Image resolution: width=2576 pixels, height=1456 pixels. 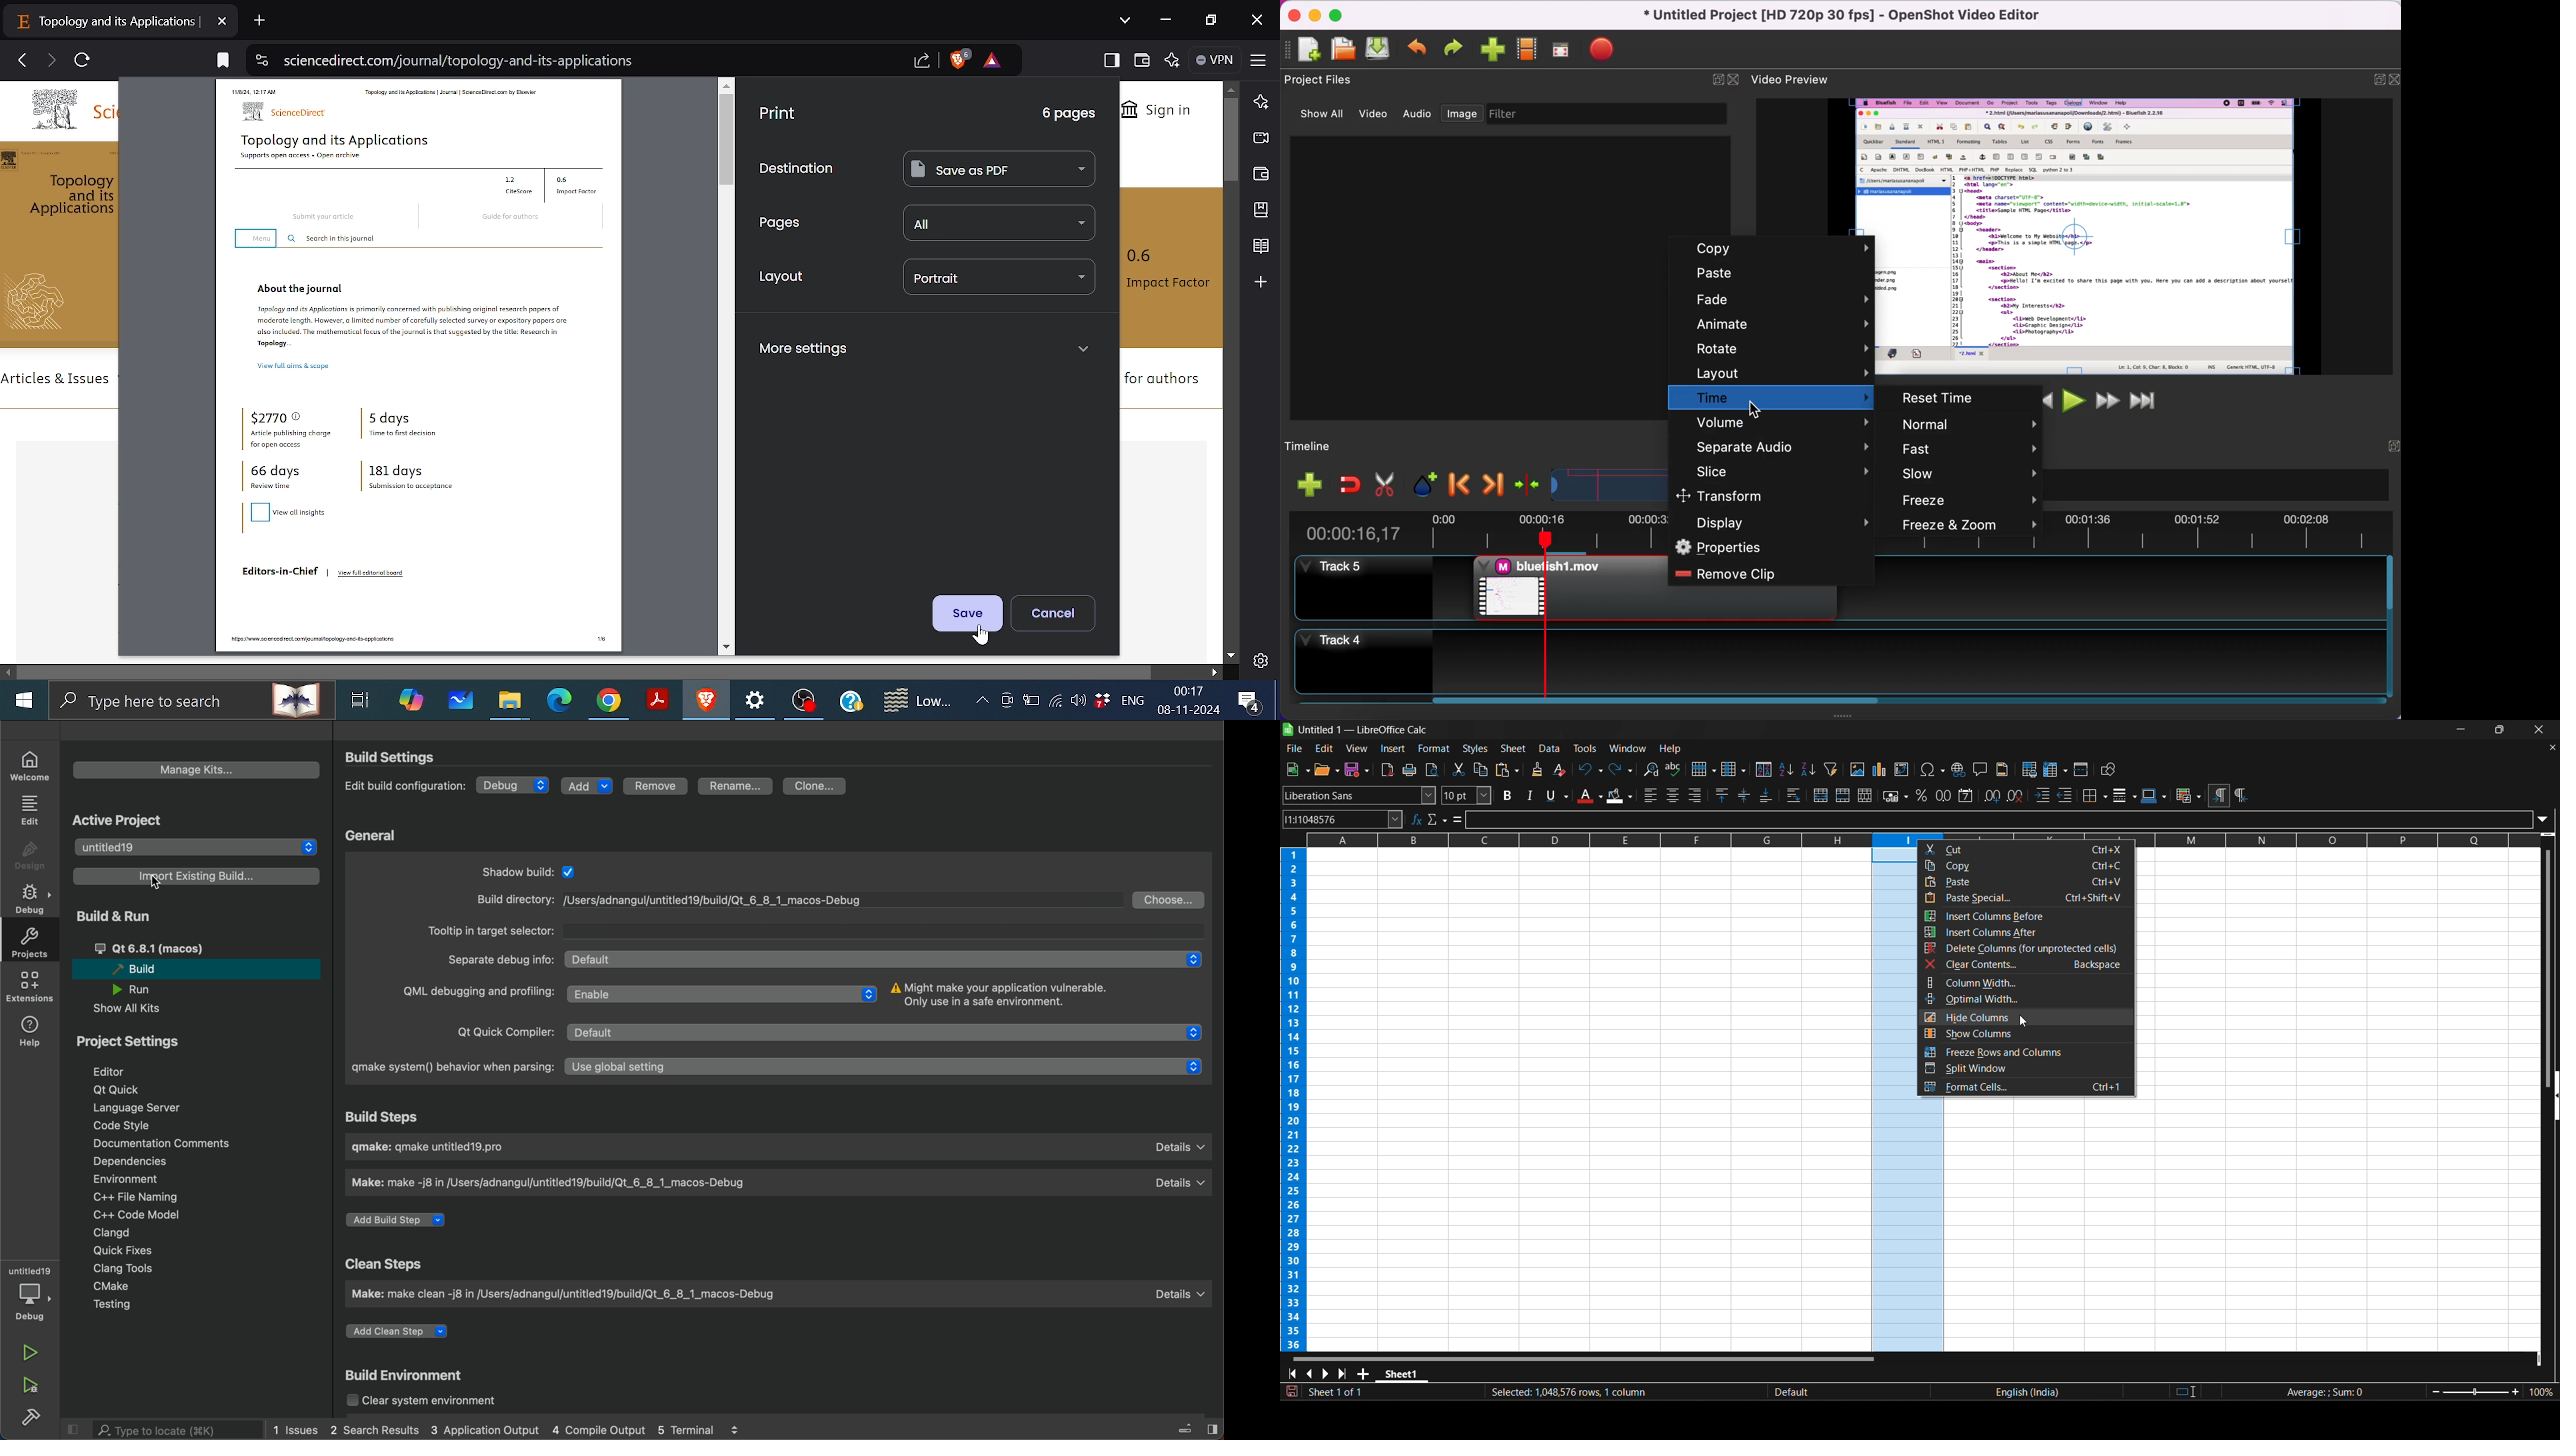 I want to click on remove decimal place, so click(x=2015, y=797).